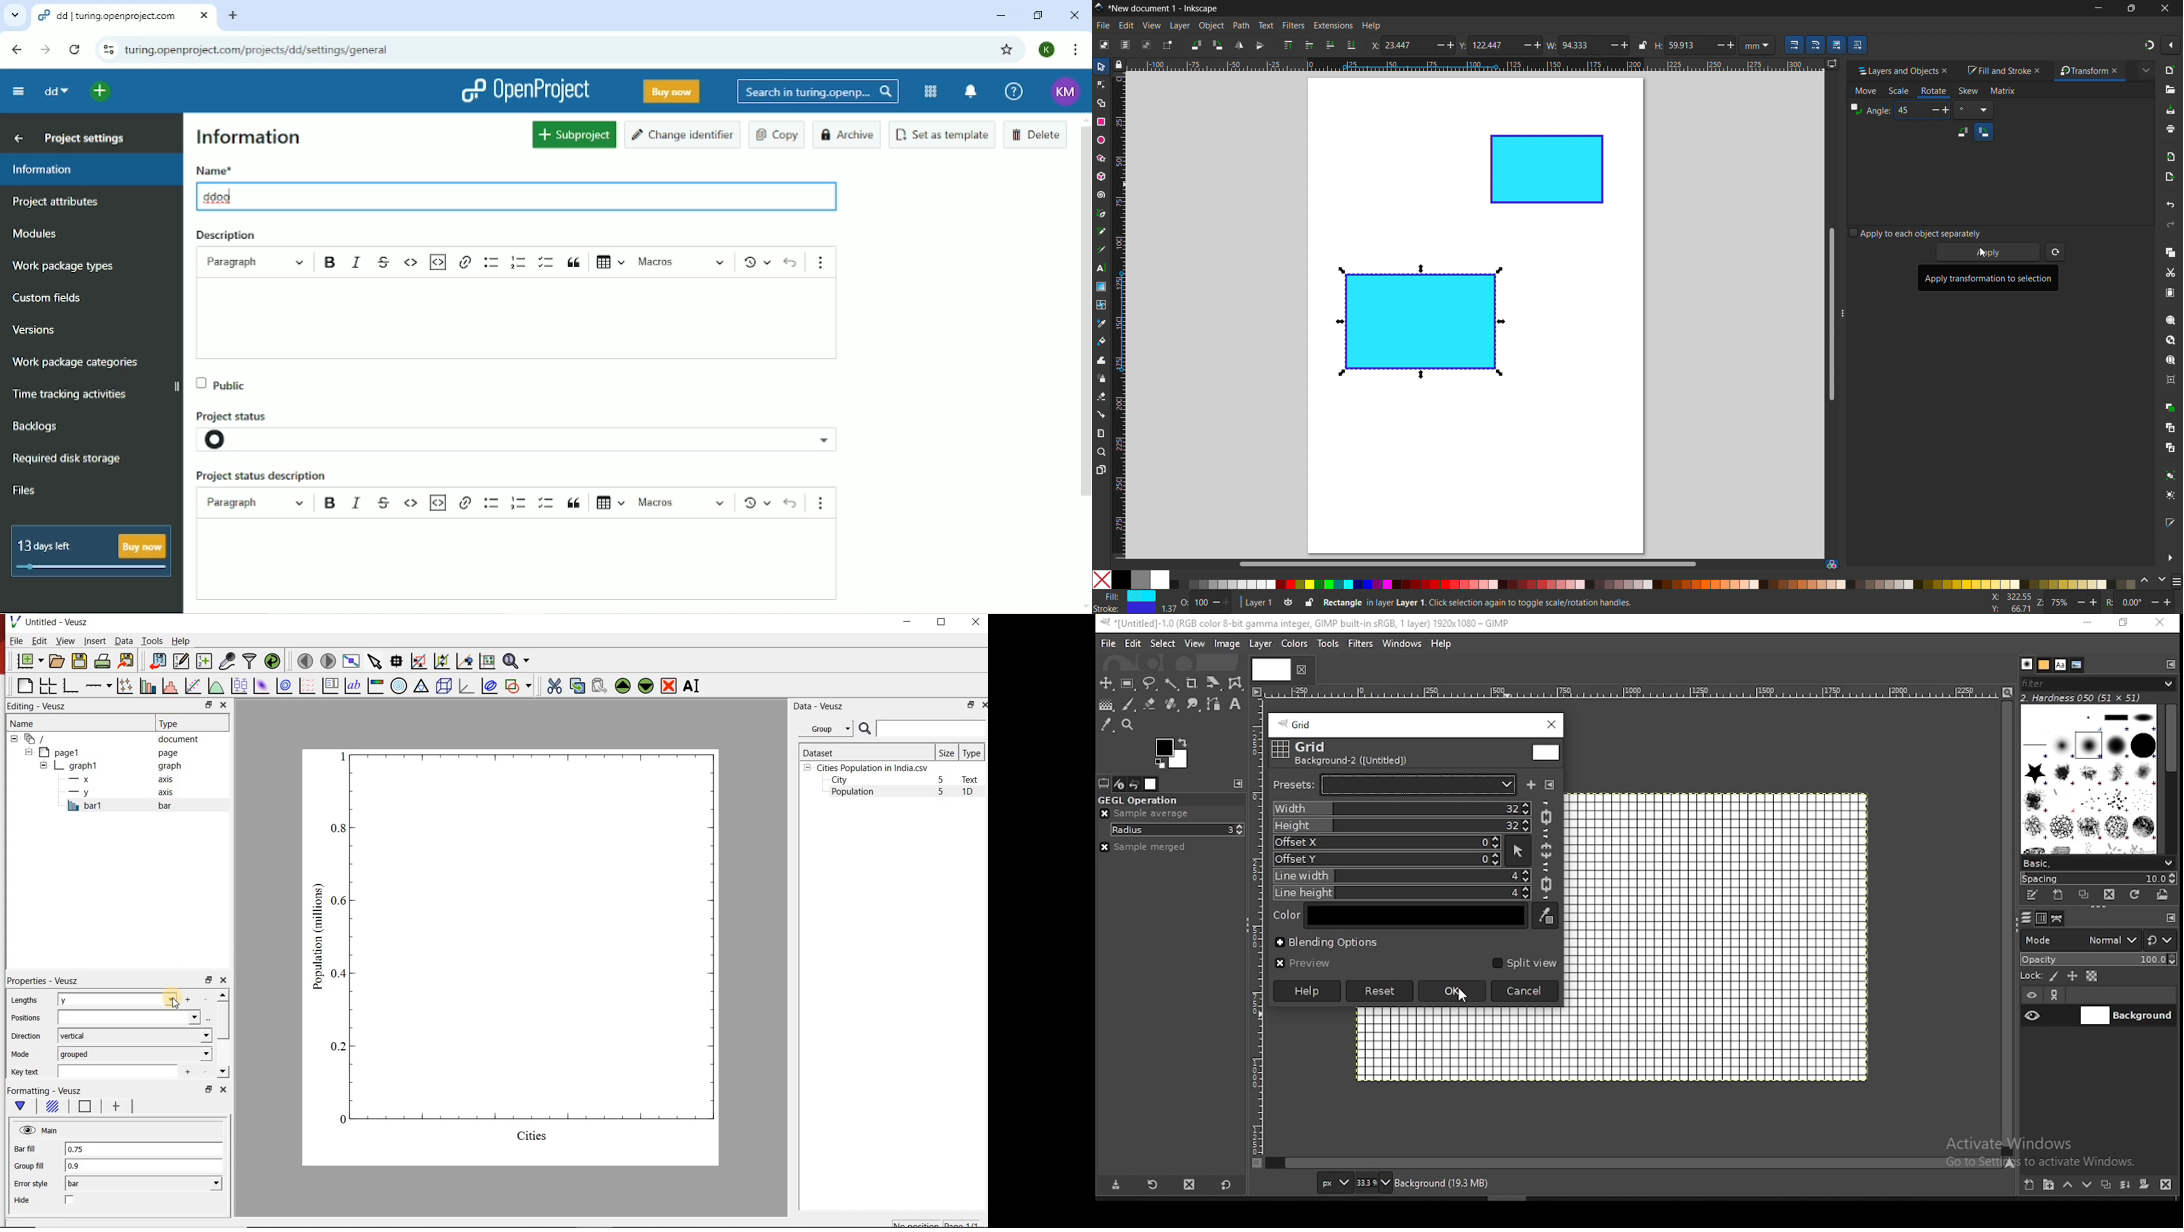 This screenshot has height=1232, width=2184. I want to click on vertical scale, so click(1260, 934).